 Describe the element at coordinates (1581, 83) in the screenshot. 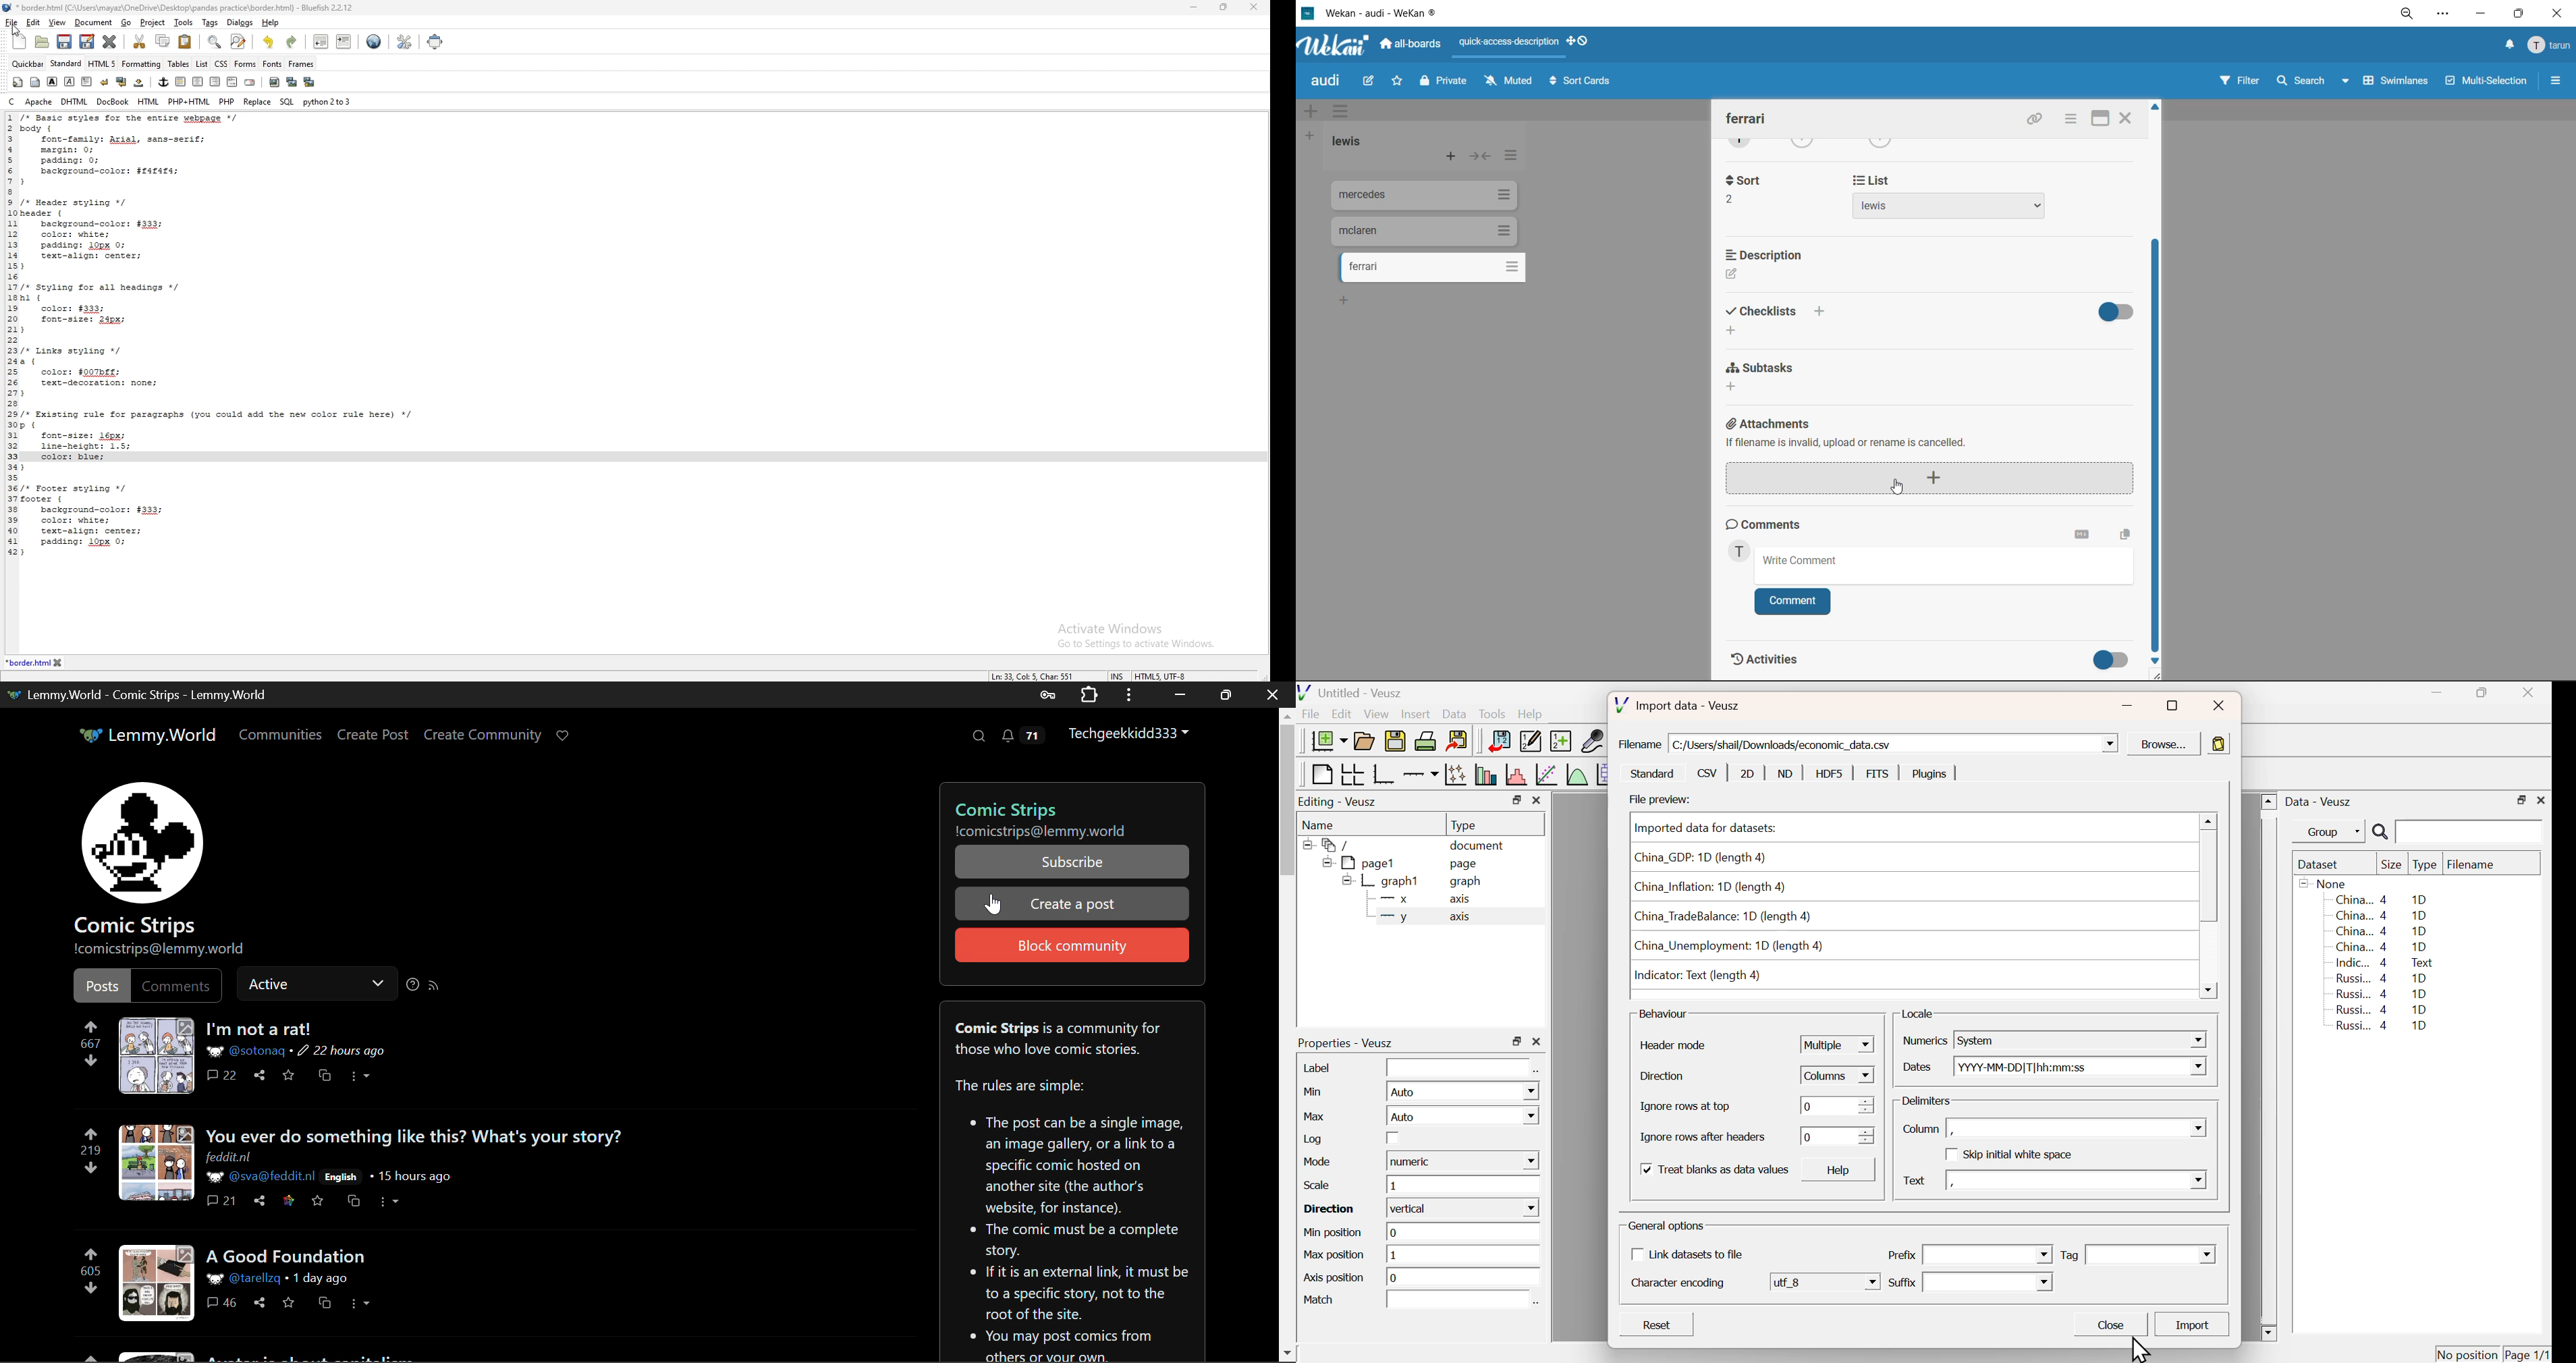

I see `sort cards` at that location.